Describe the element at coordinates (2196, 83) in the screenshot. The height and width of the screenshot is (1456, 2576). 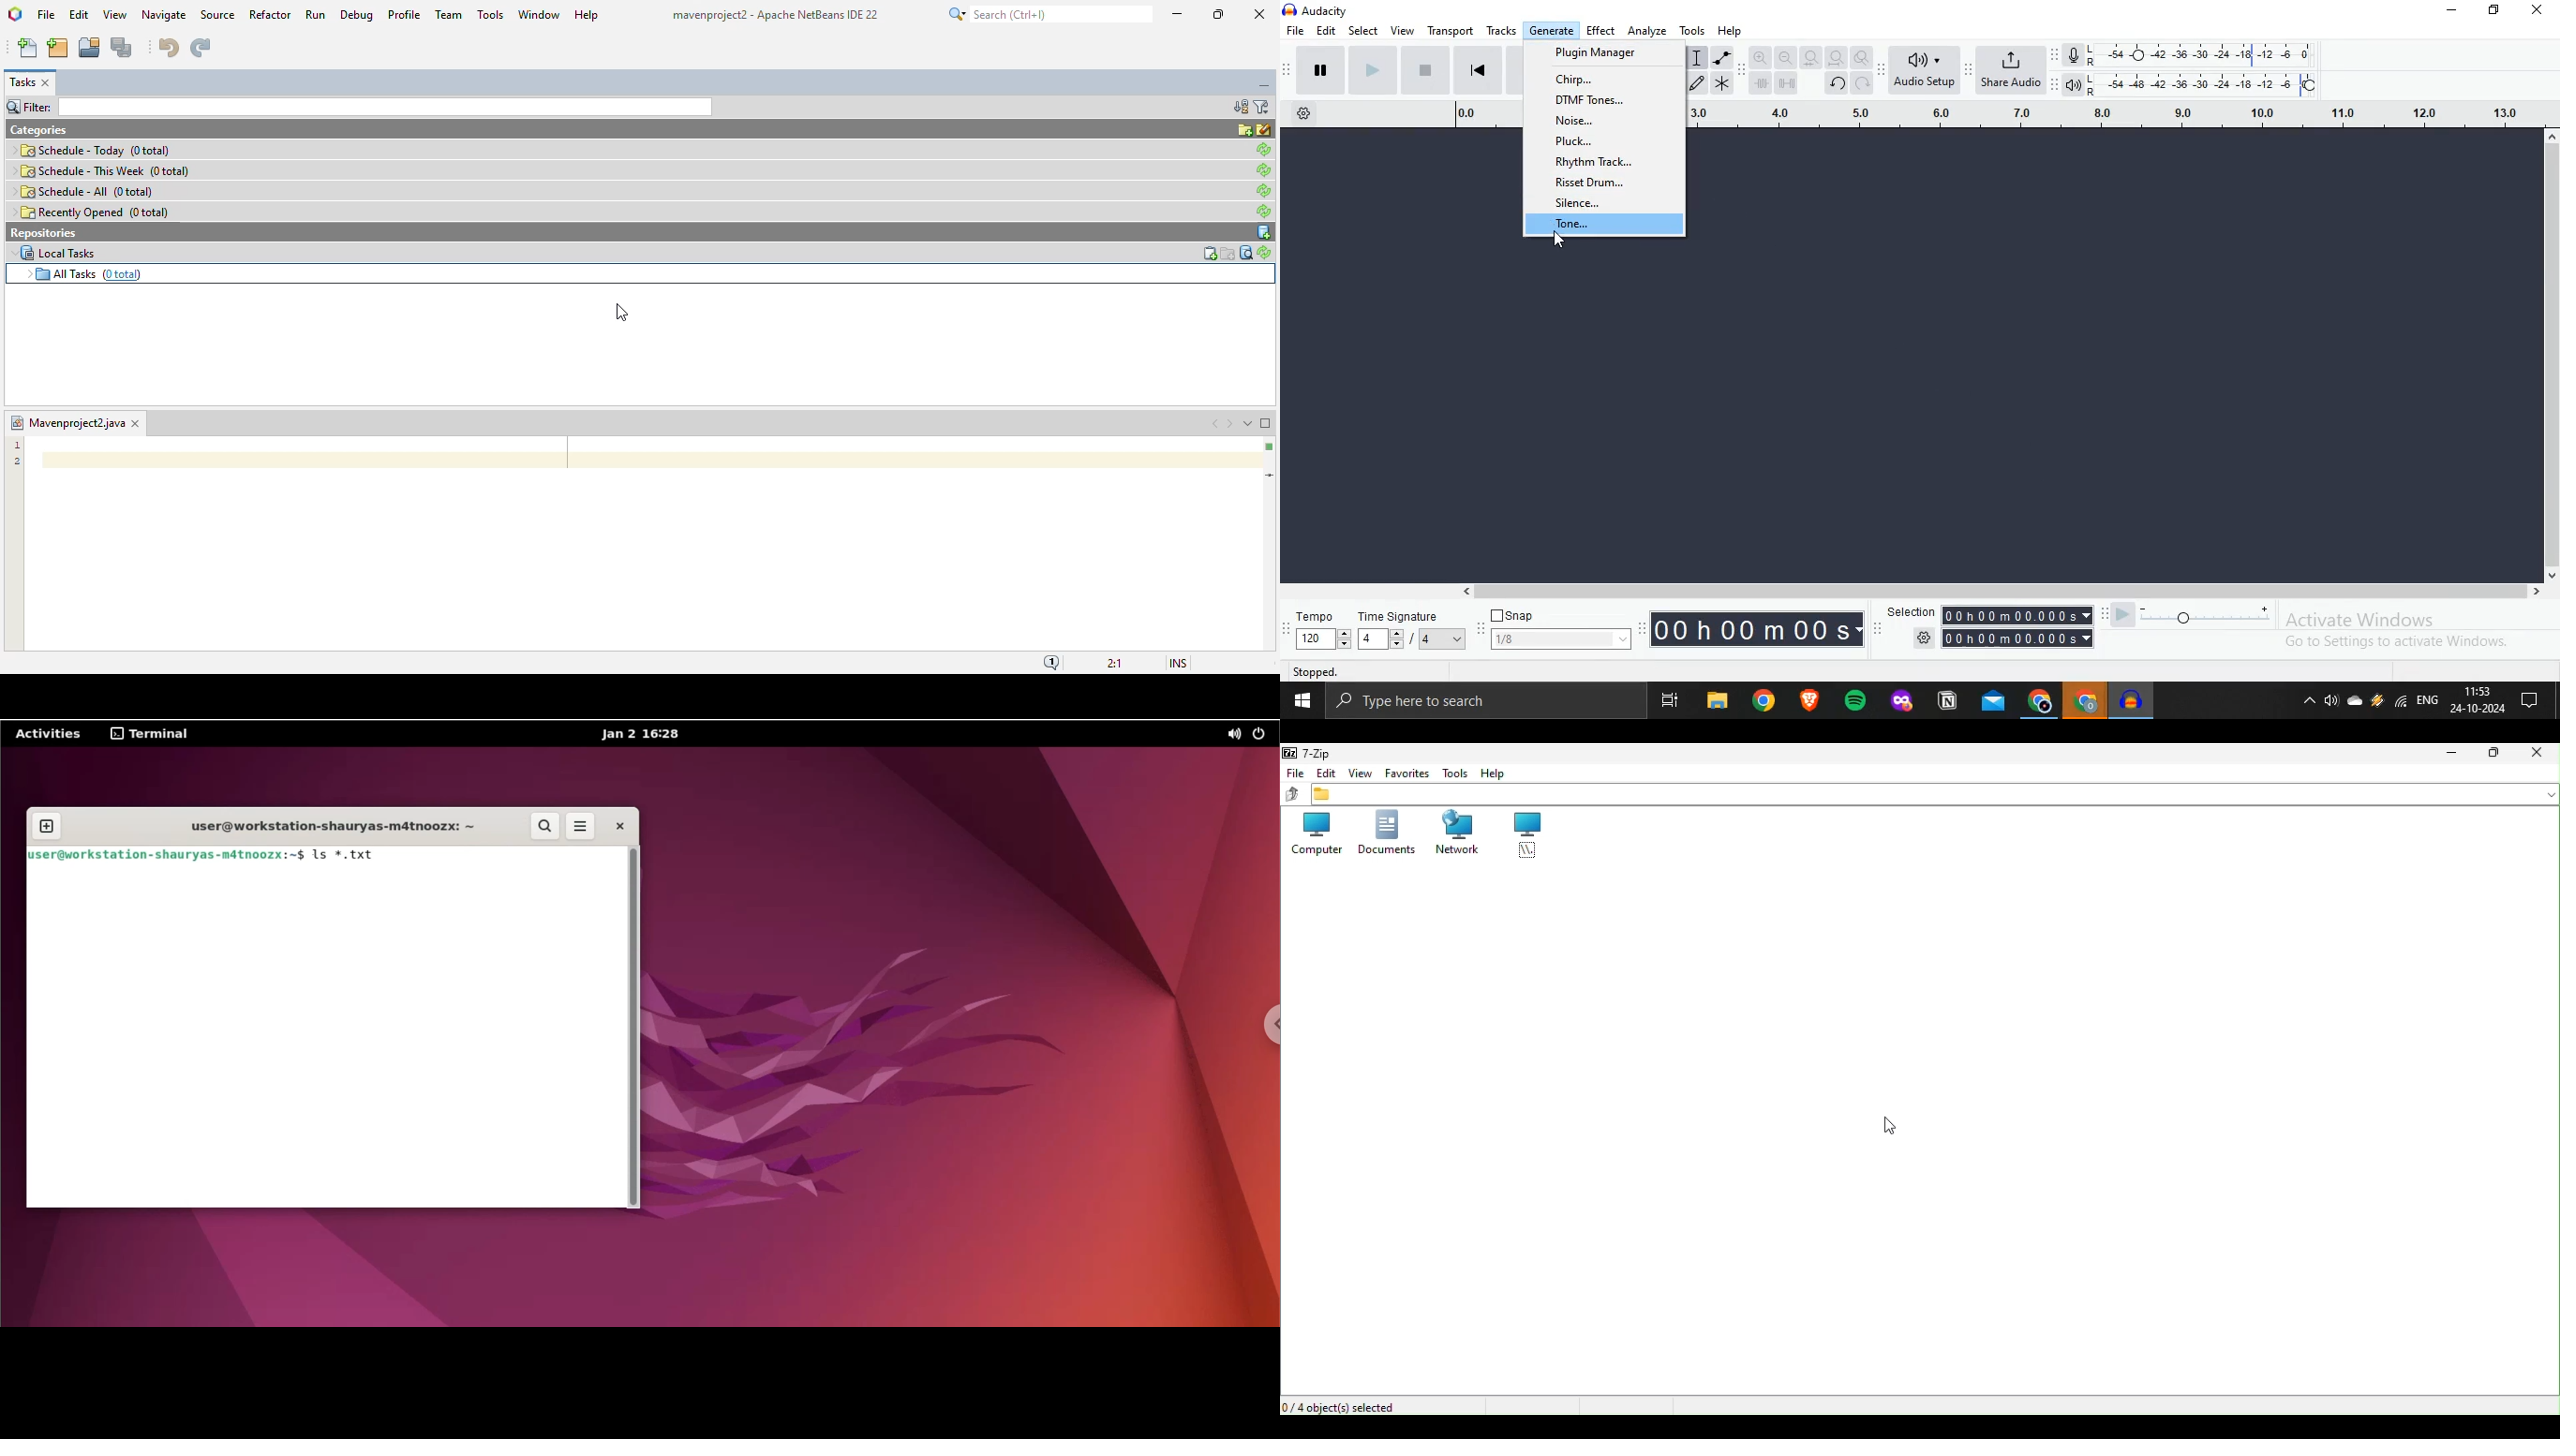
I see `LR Audio` at that location.